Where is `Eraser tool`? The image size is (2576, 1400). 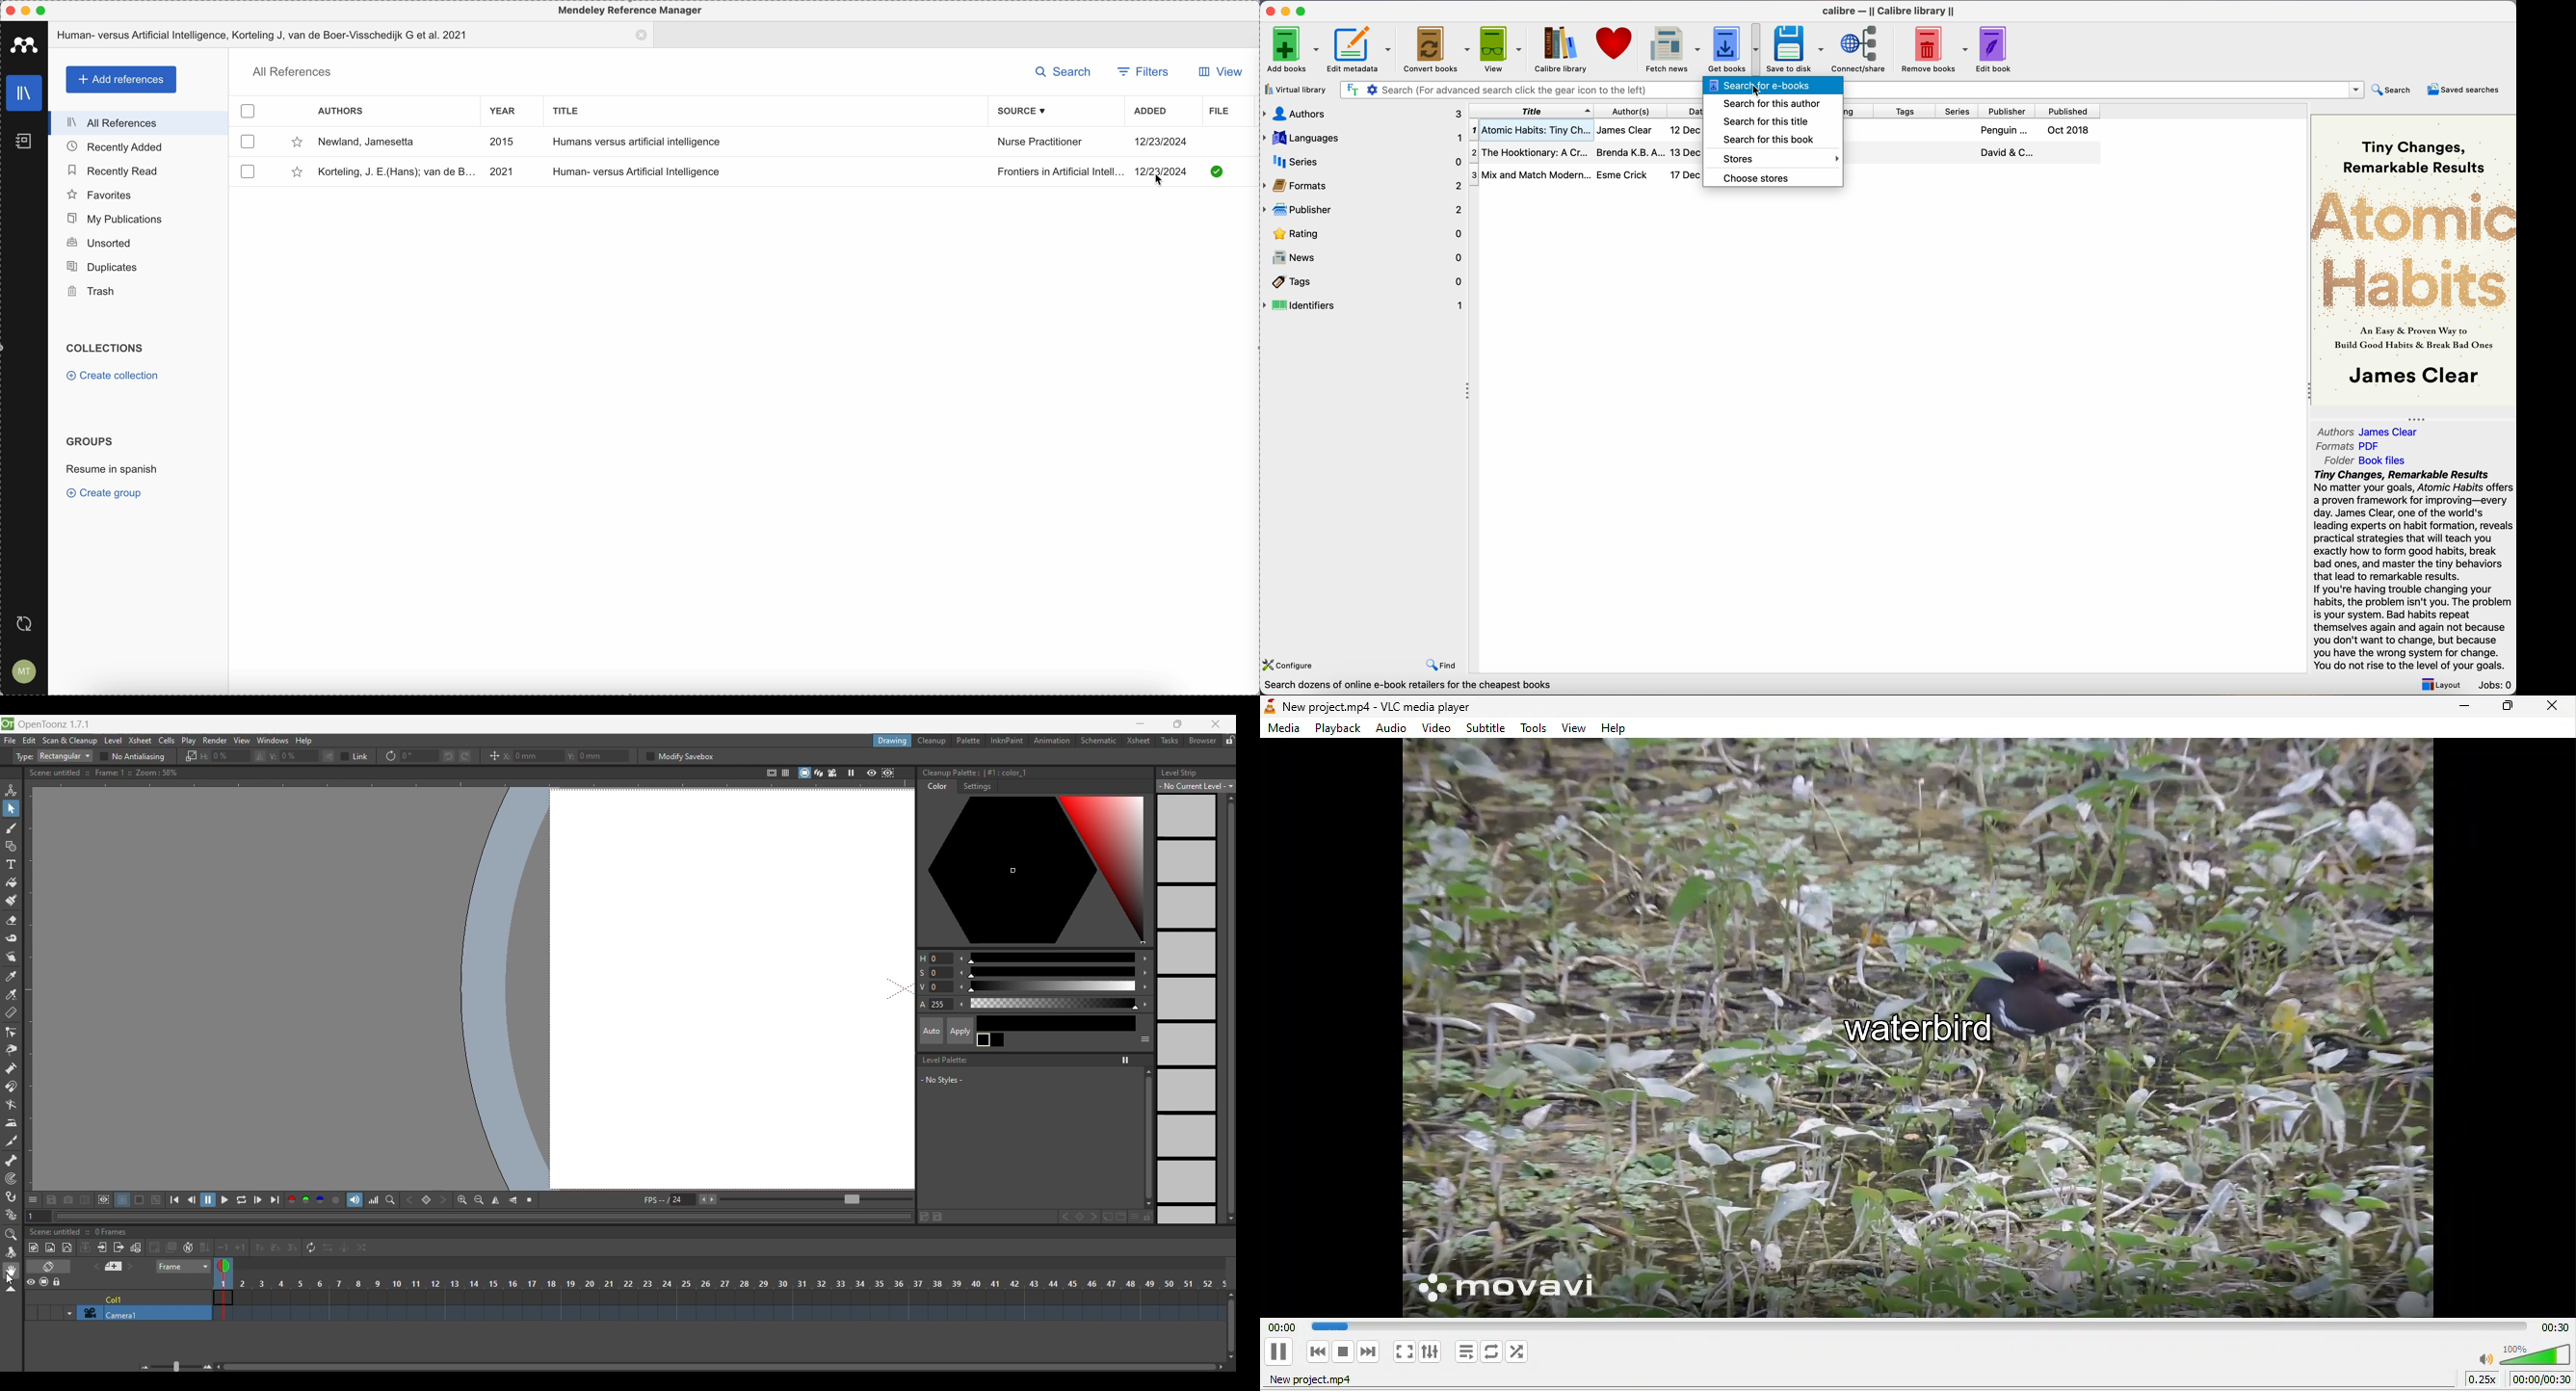
Eraser tool is located at coordinates (11, 920).